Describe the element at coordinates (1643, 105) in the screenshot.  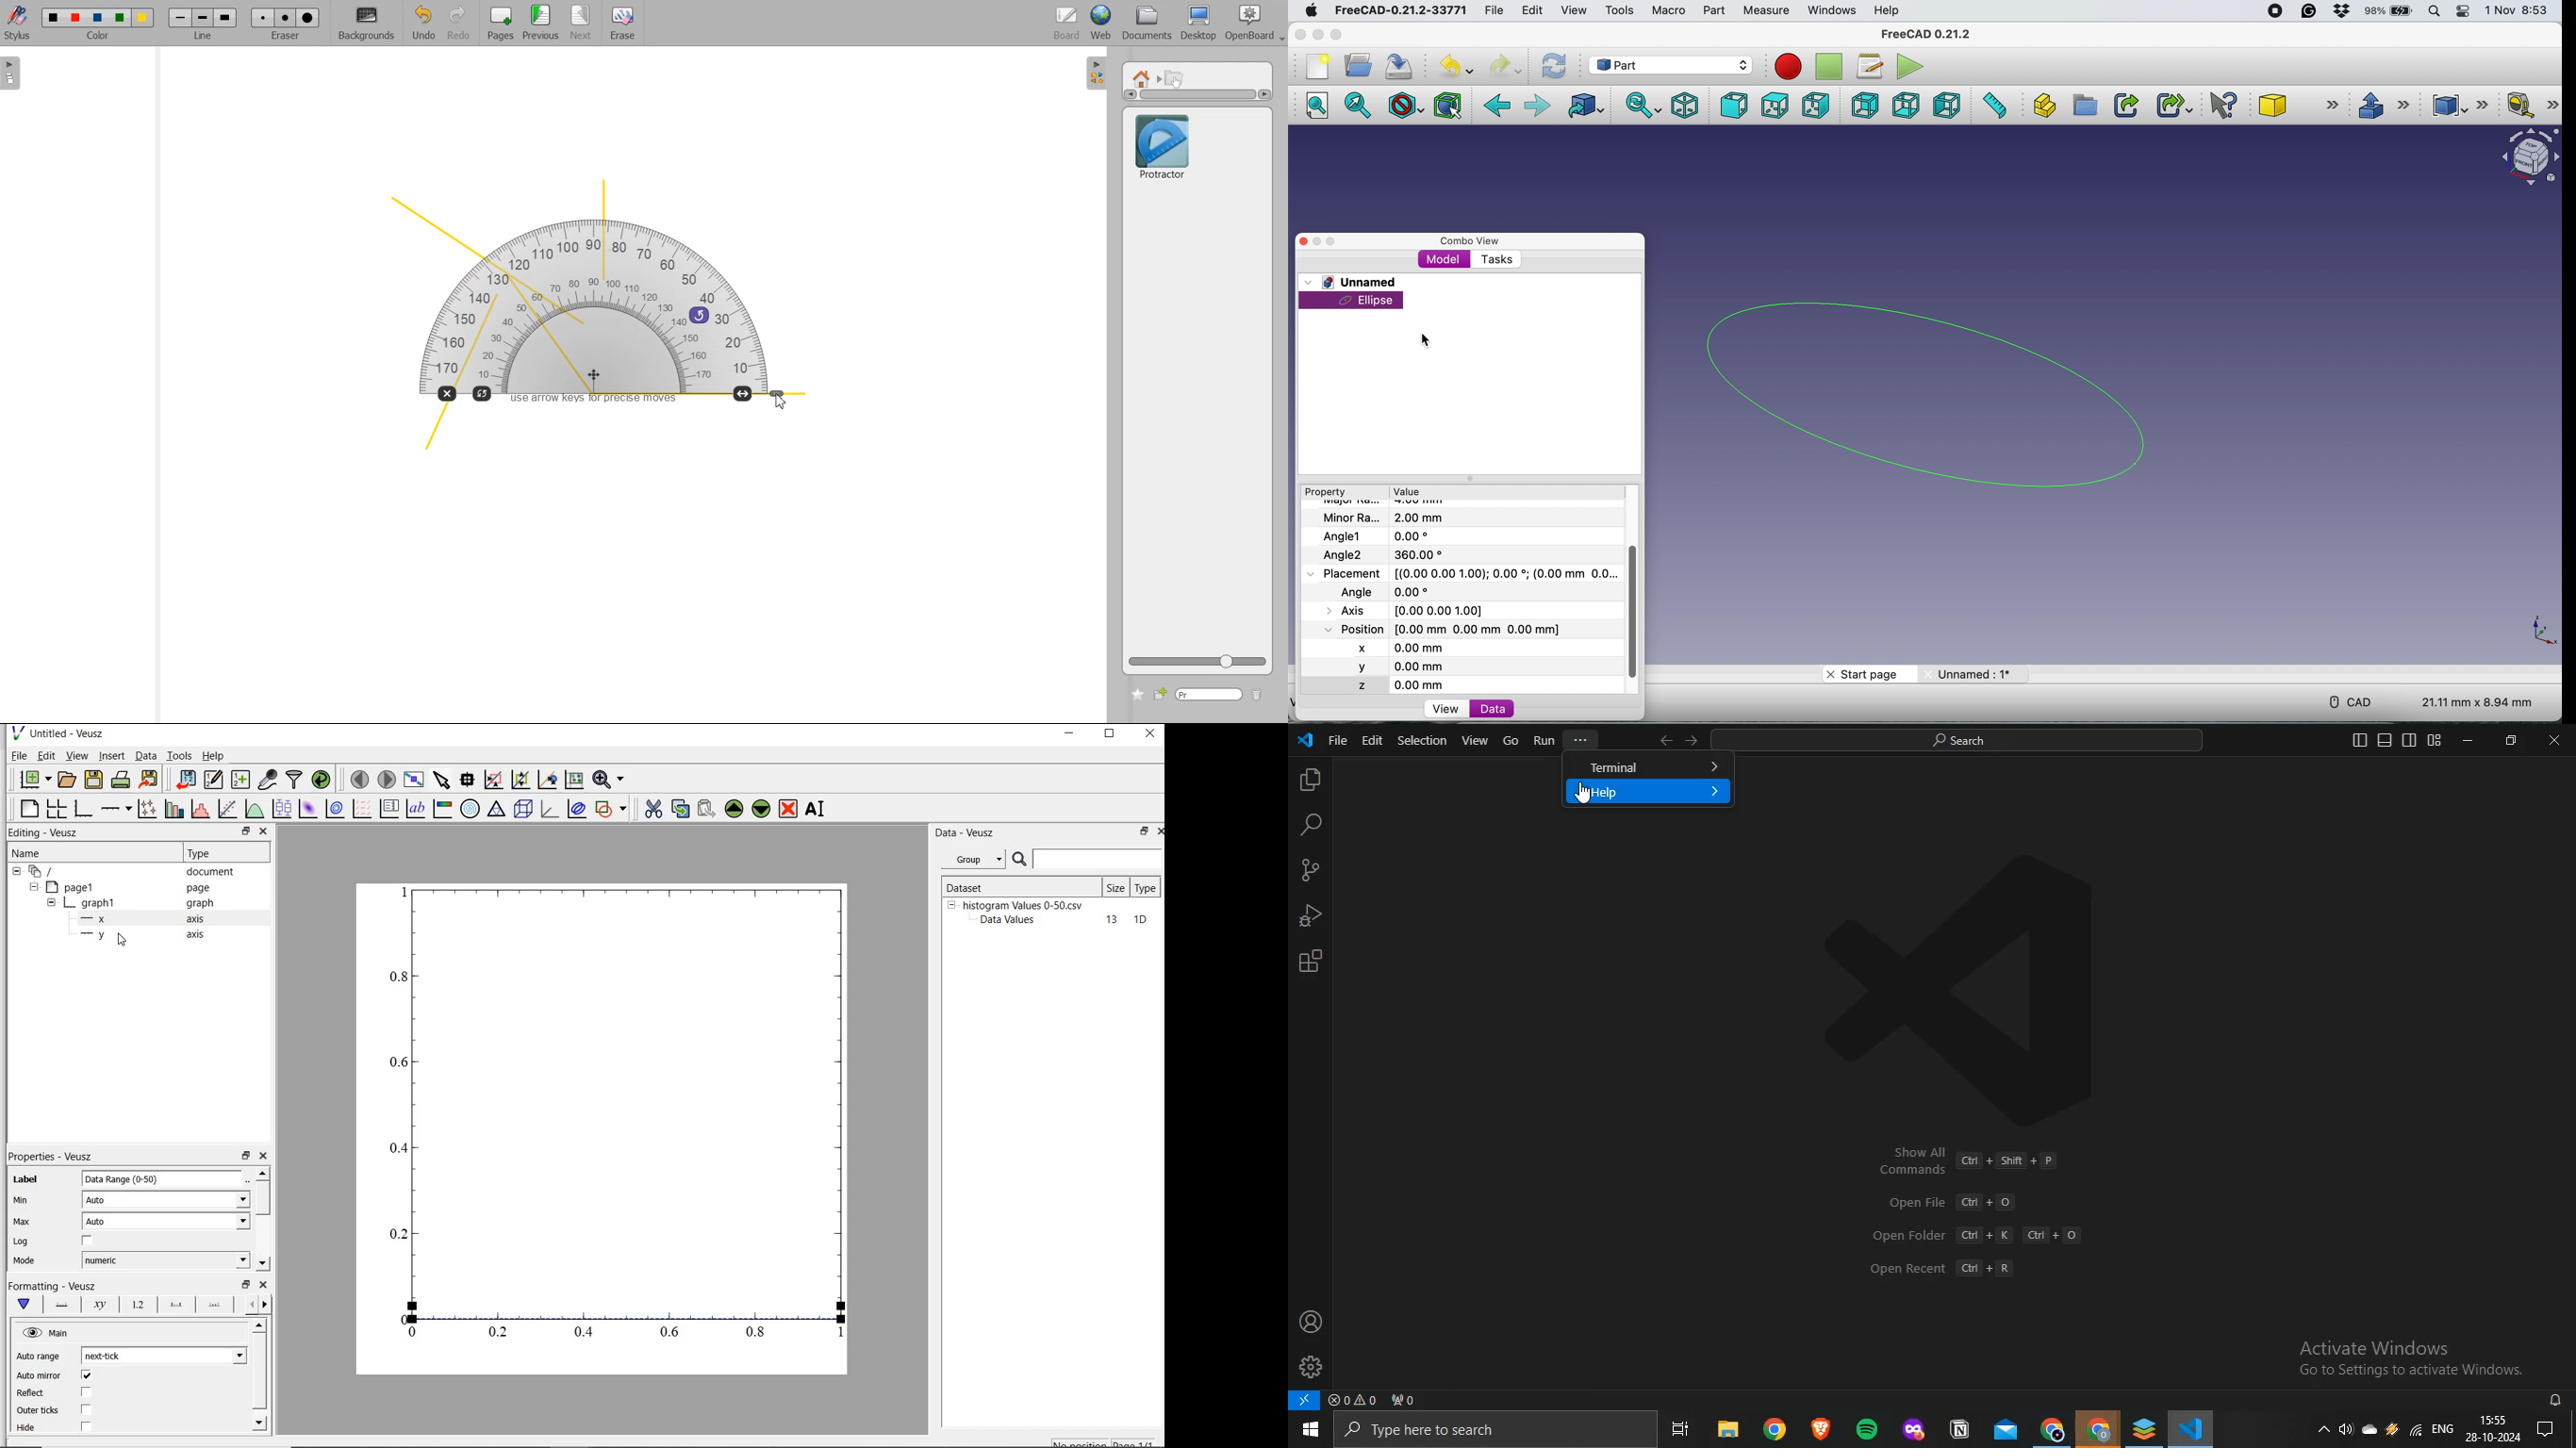
I see `sync view` at that location.